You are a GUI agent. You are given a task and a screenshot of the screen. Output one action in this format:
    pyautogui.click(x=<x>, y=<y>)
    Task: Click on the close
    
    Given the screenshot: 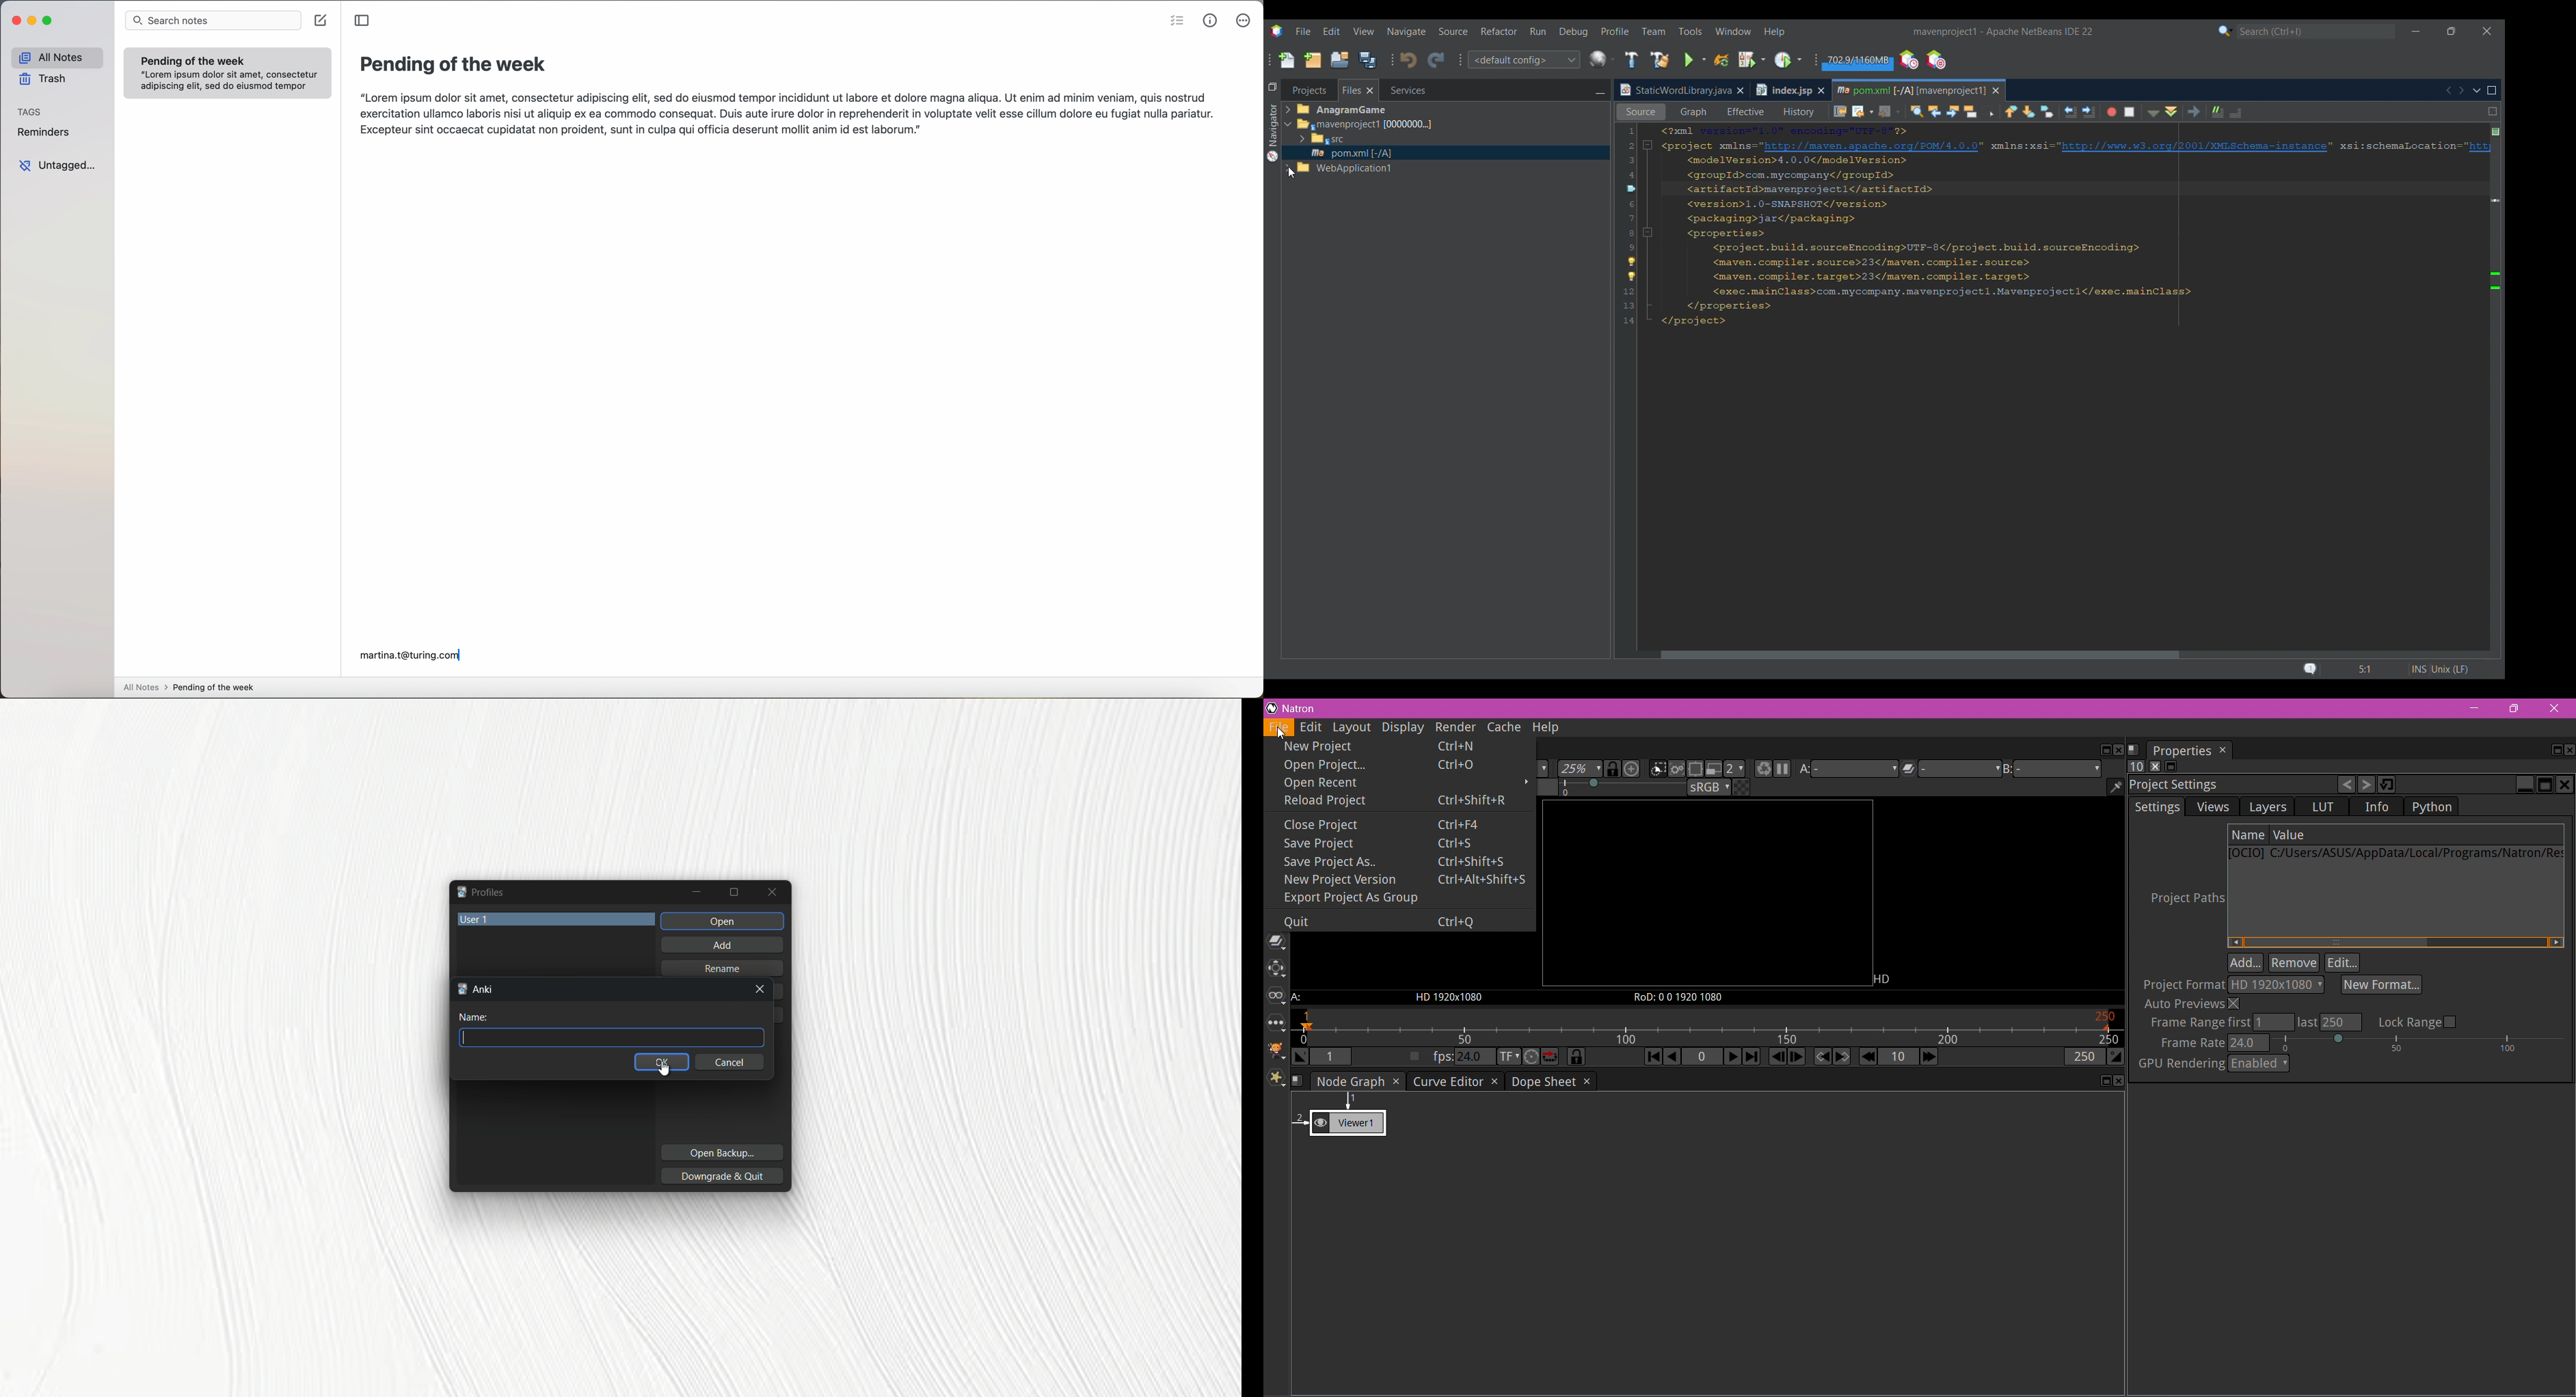 What is the action you would take?
    pyautogui.click(x=761, y=991)
    